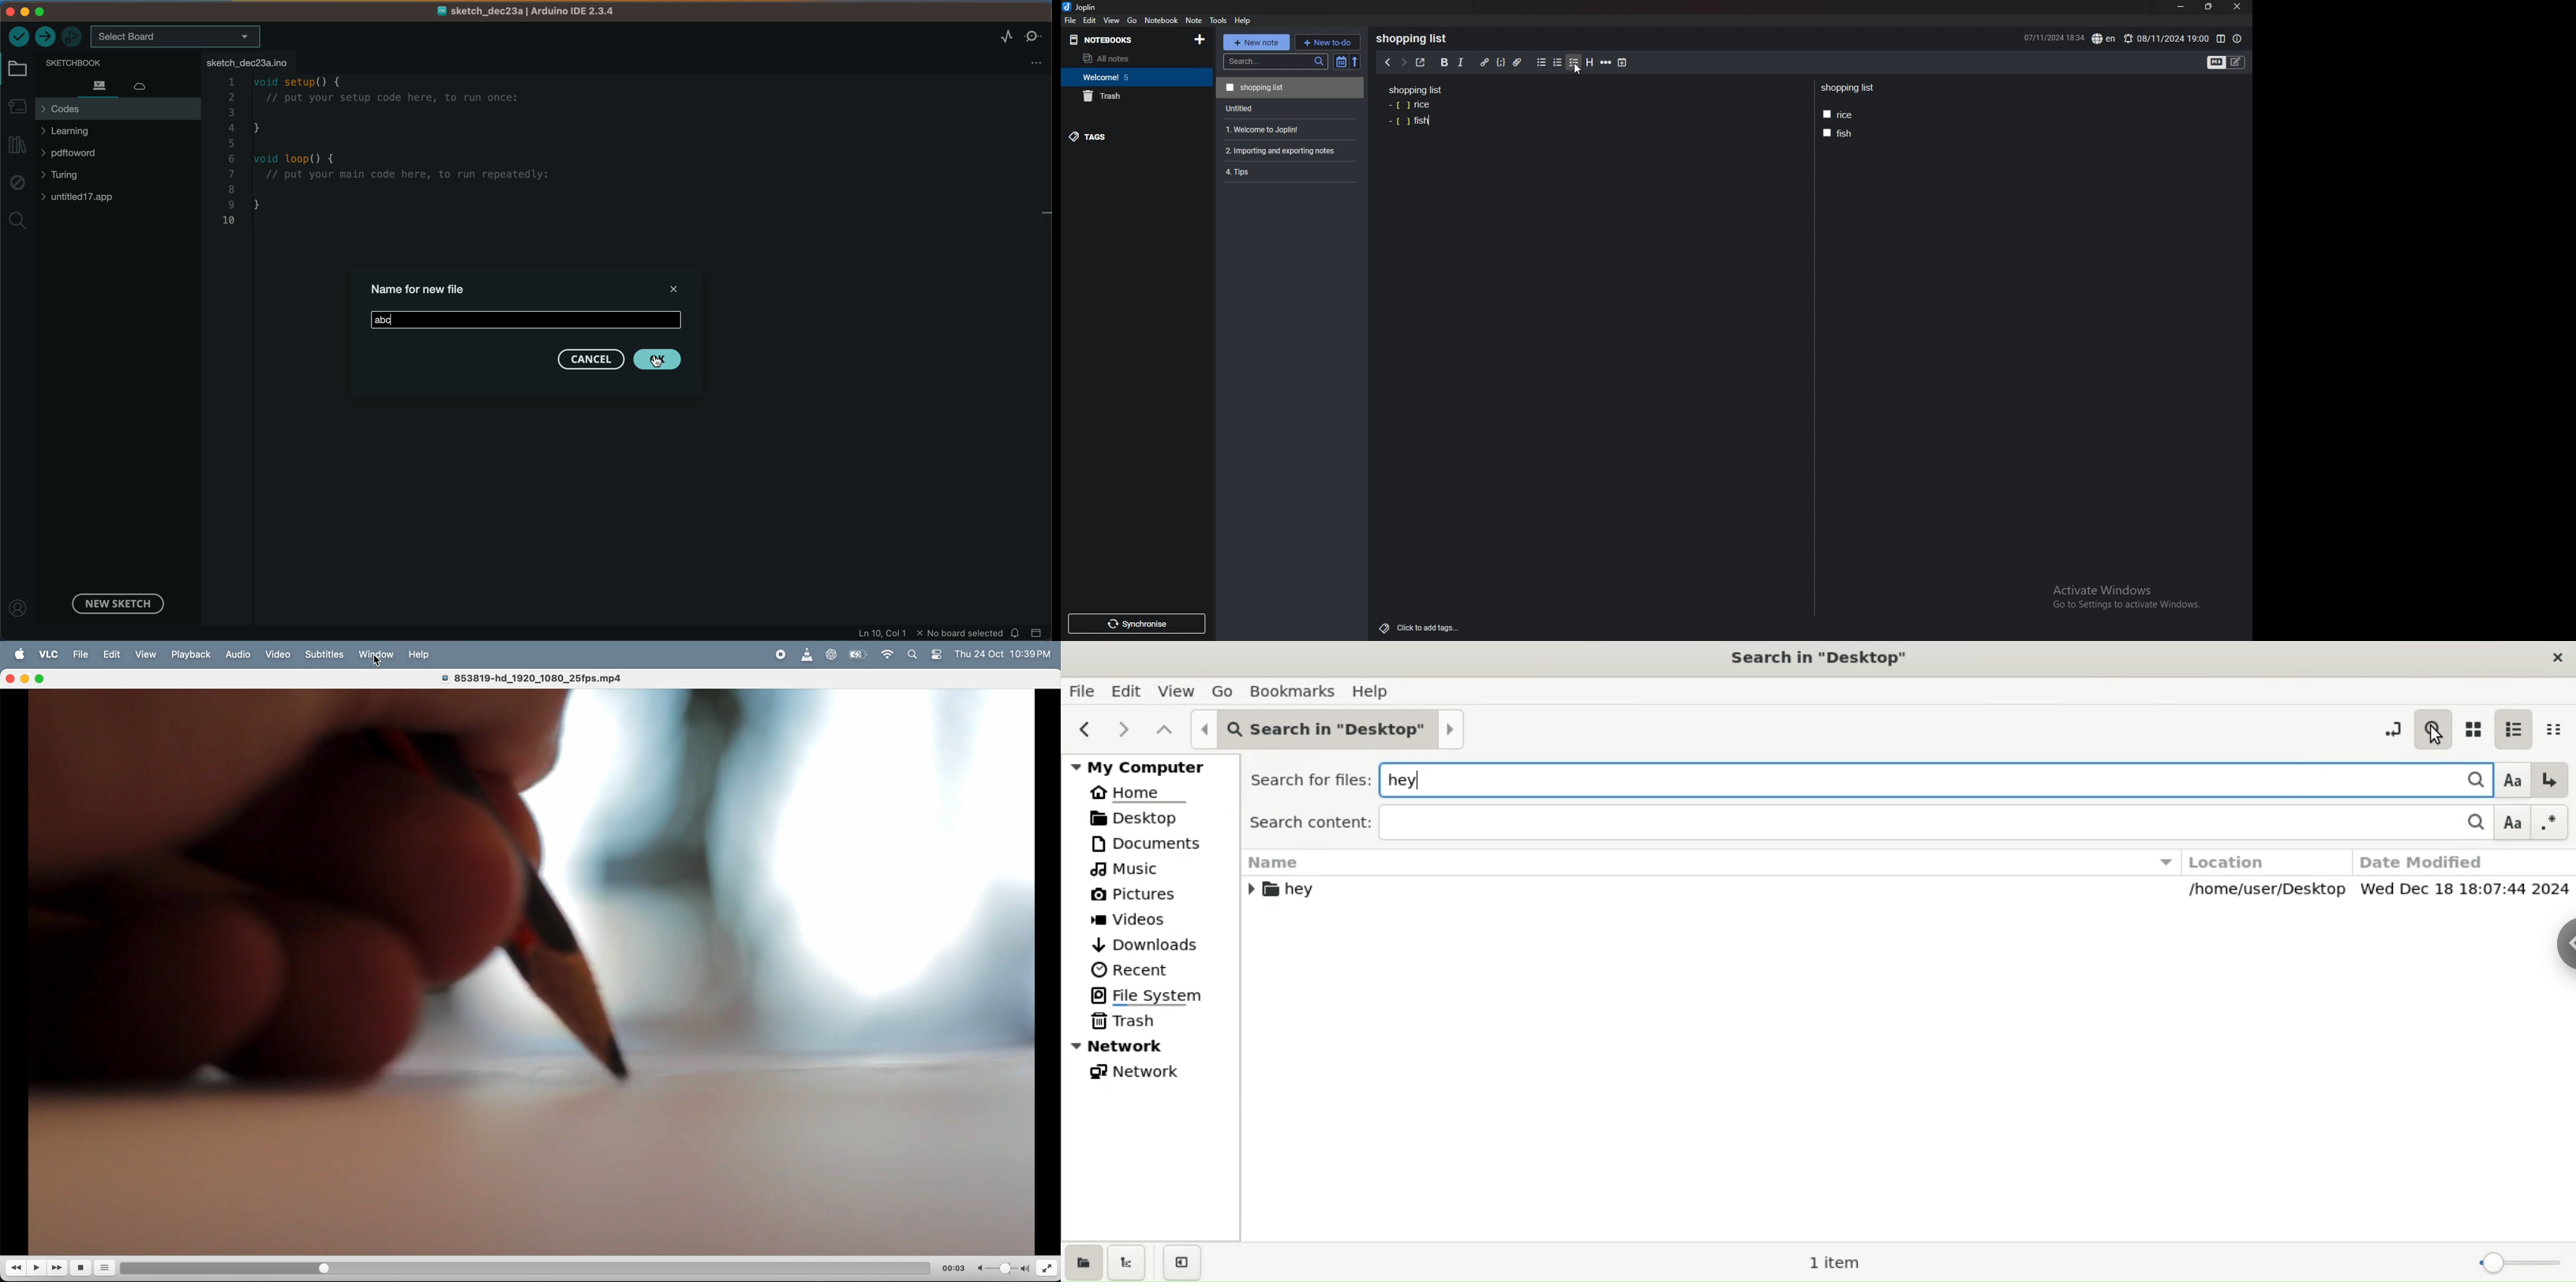  Describe the element at coordinates (1416, 89) in the screenshot. I see `Shopping list` at that location.